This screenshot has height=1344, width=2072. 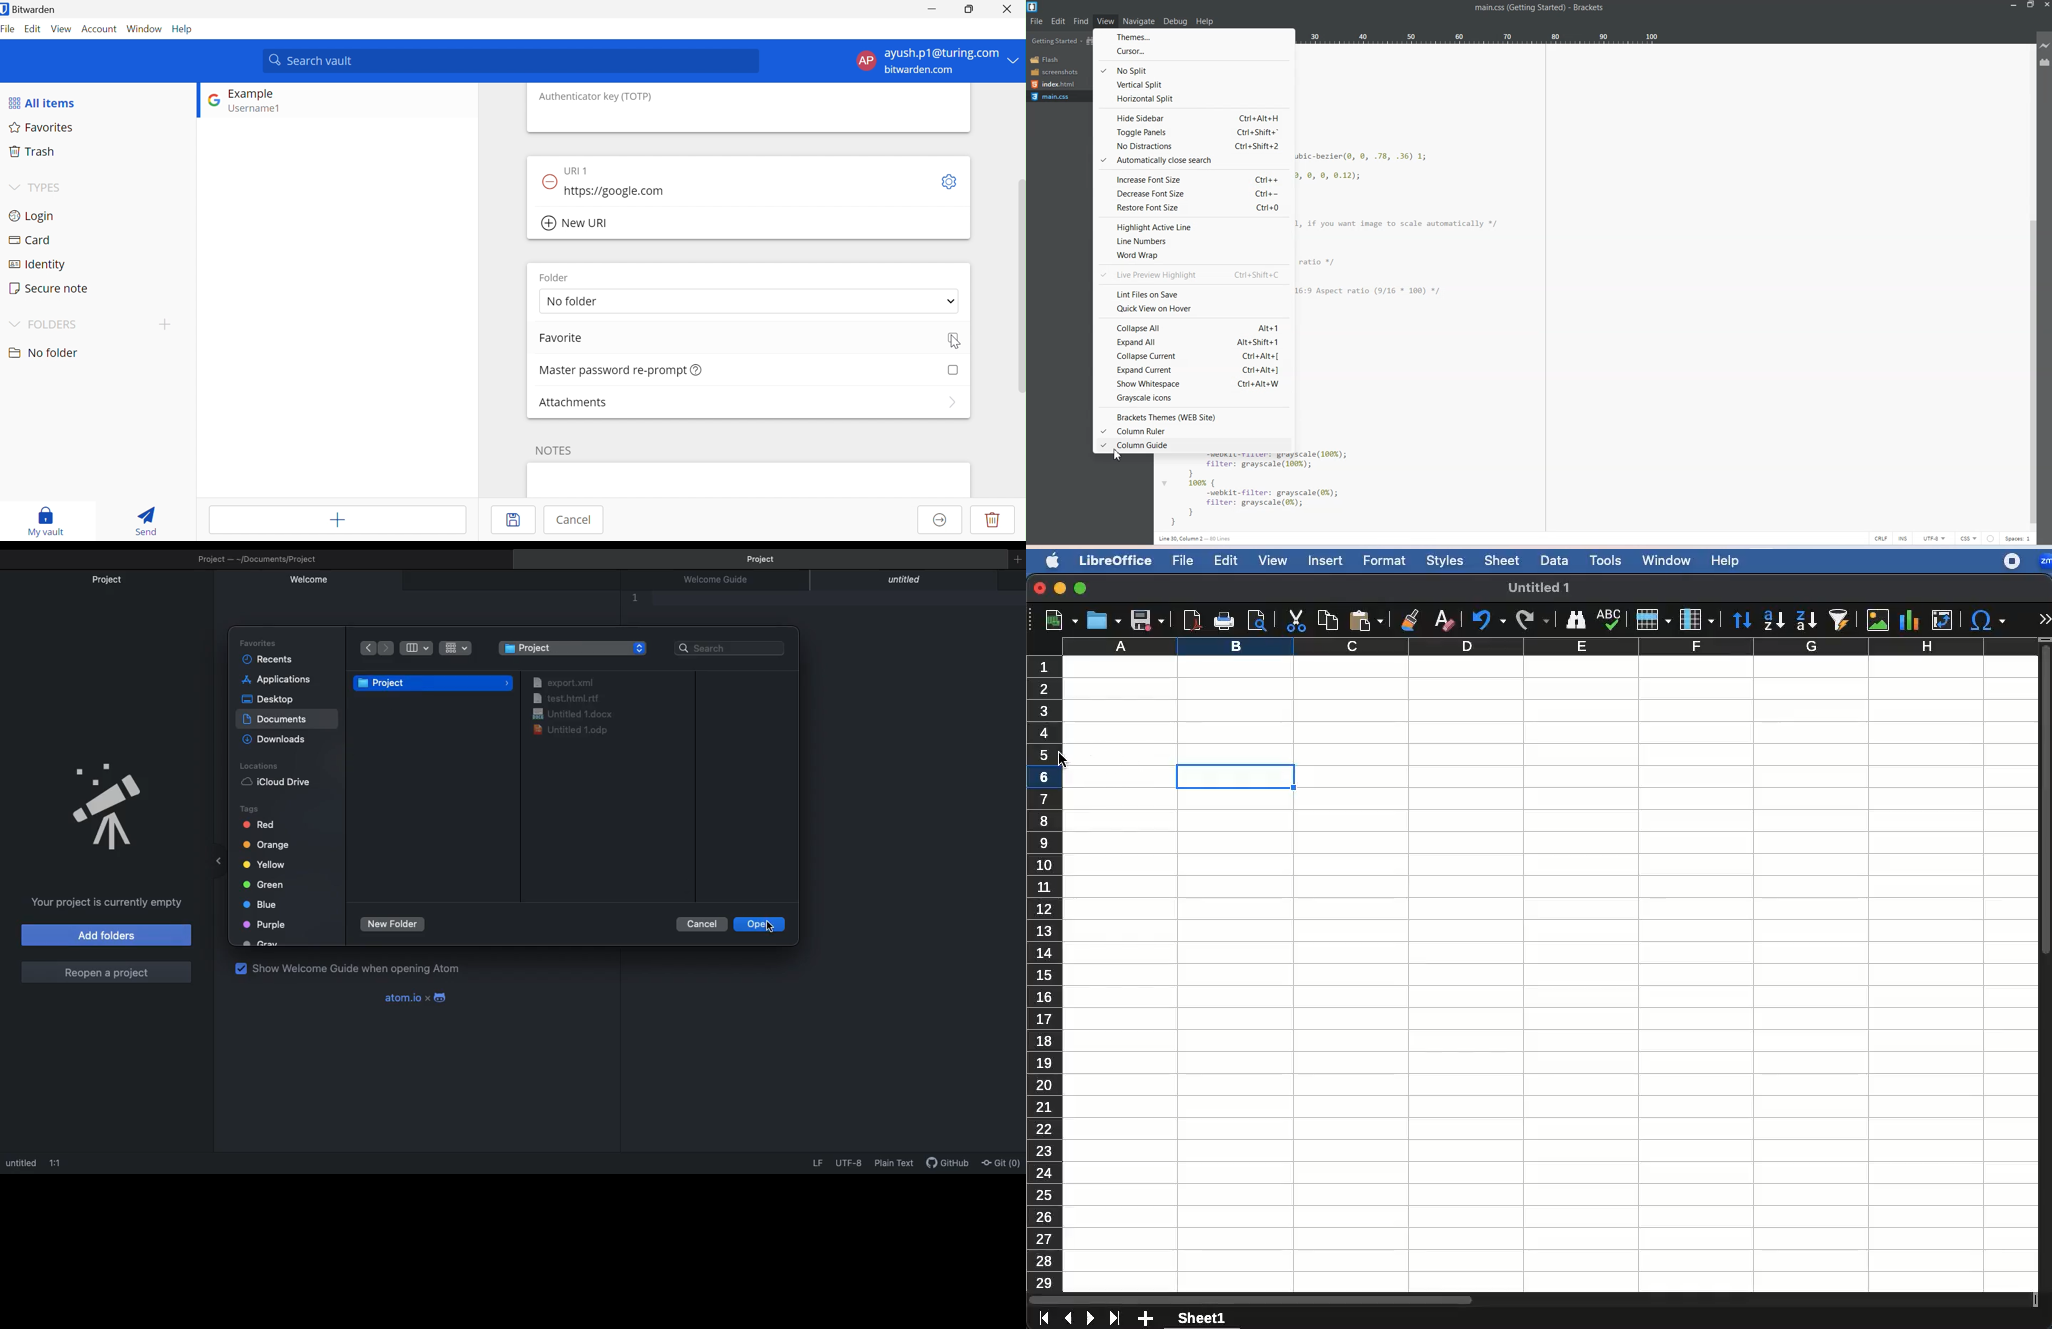 I want to click on recording, so click(x=2006, y=562).